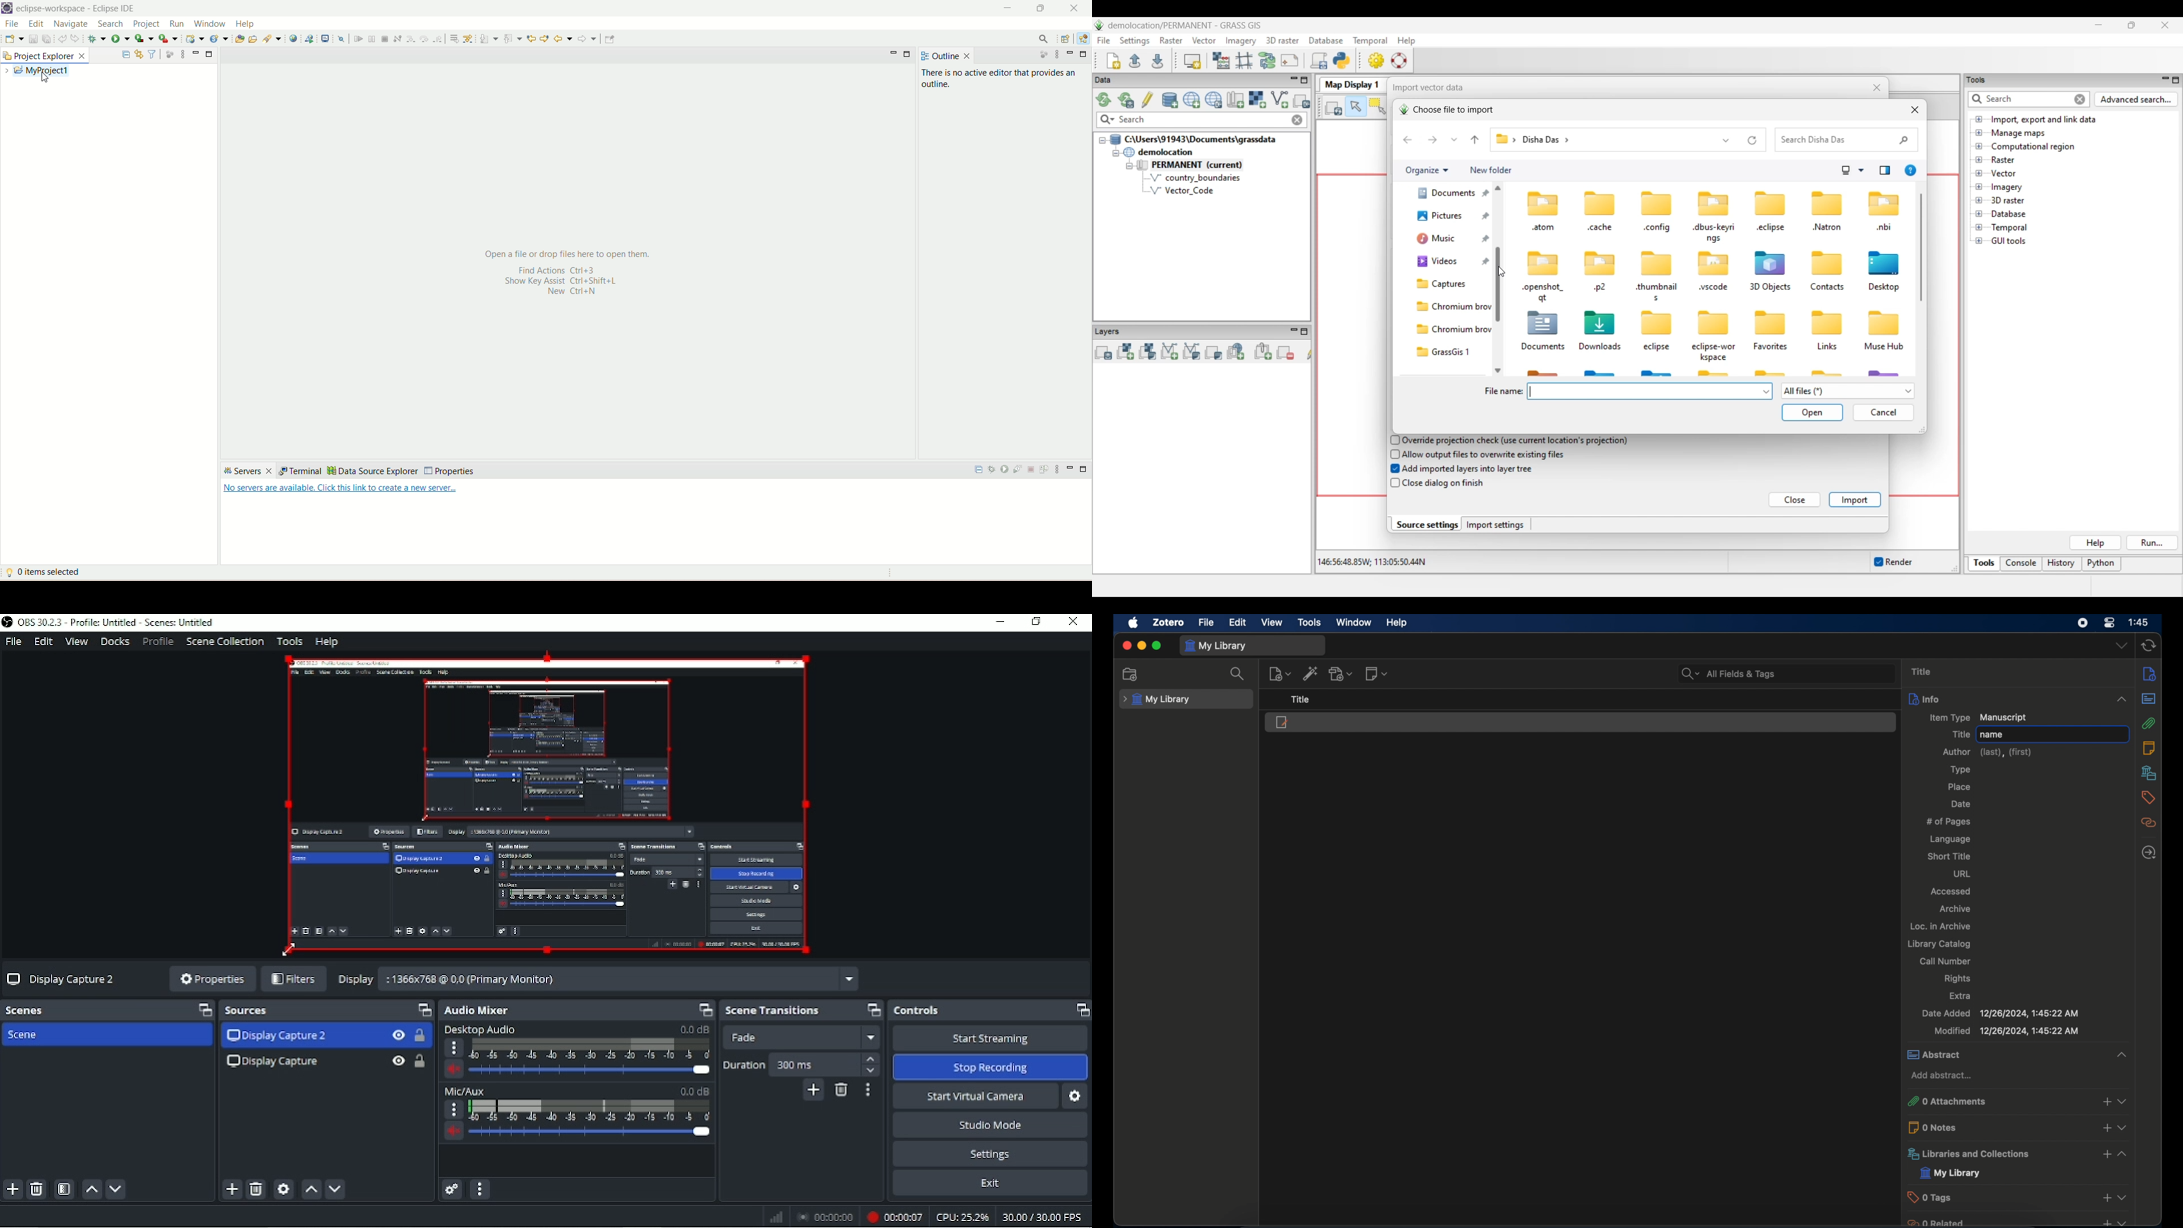  What do you see at coordinates (805, 1037) in the screenshot?
I see `Fade` at bounding box center [805, 1037].